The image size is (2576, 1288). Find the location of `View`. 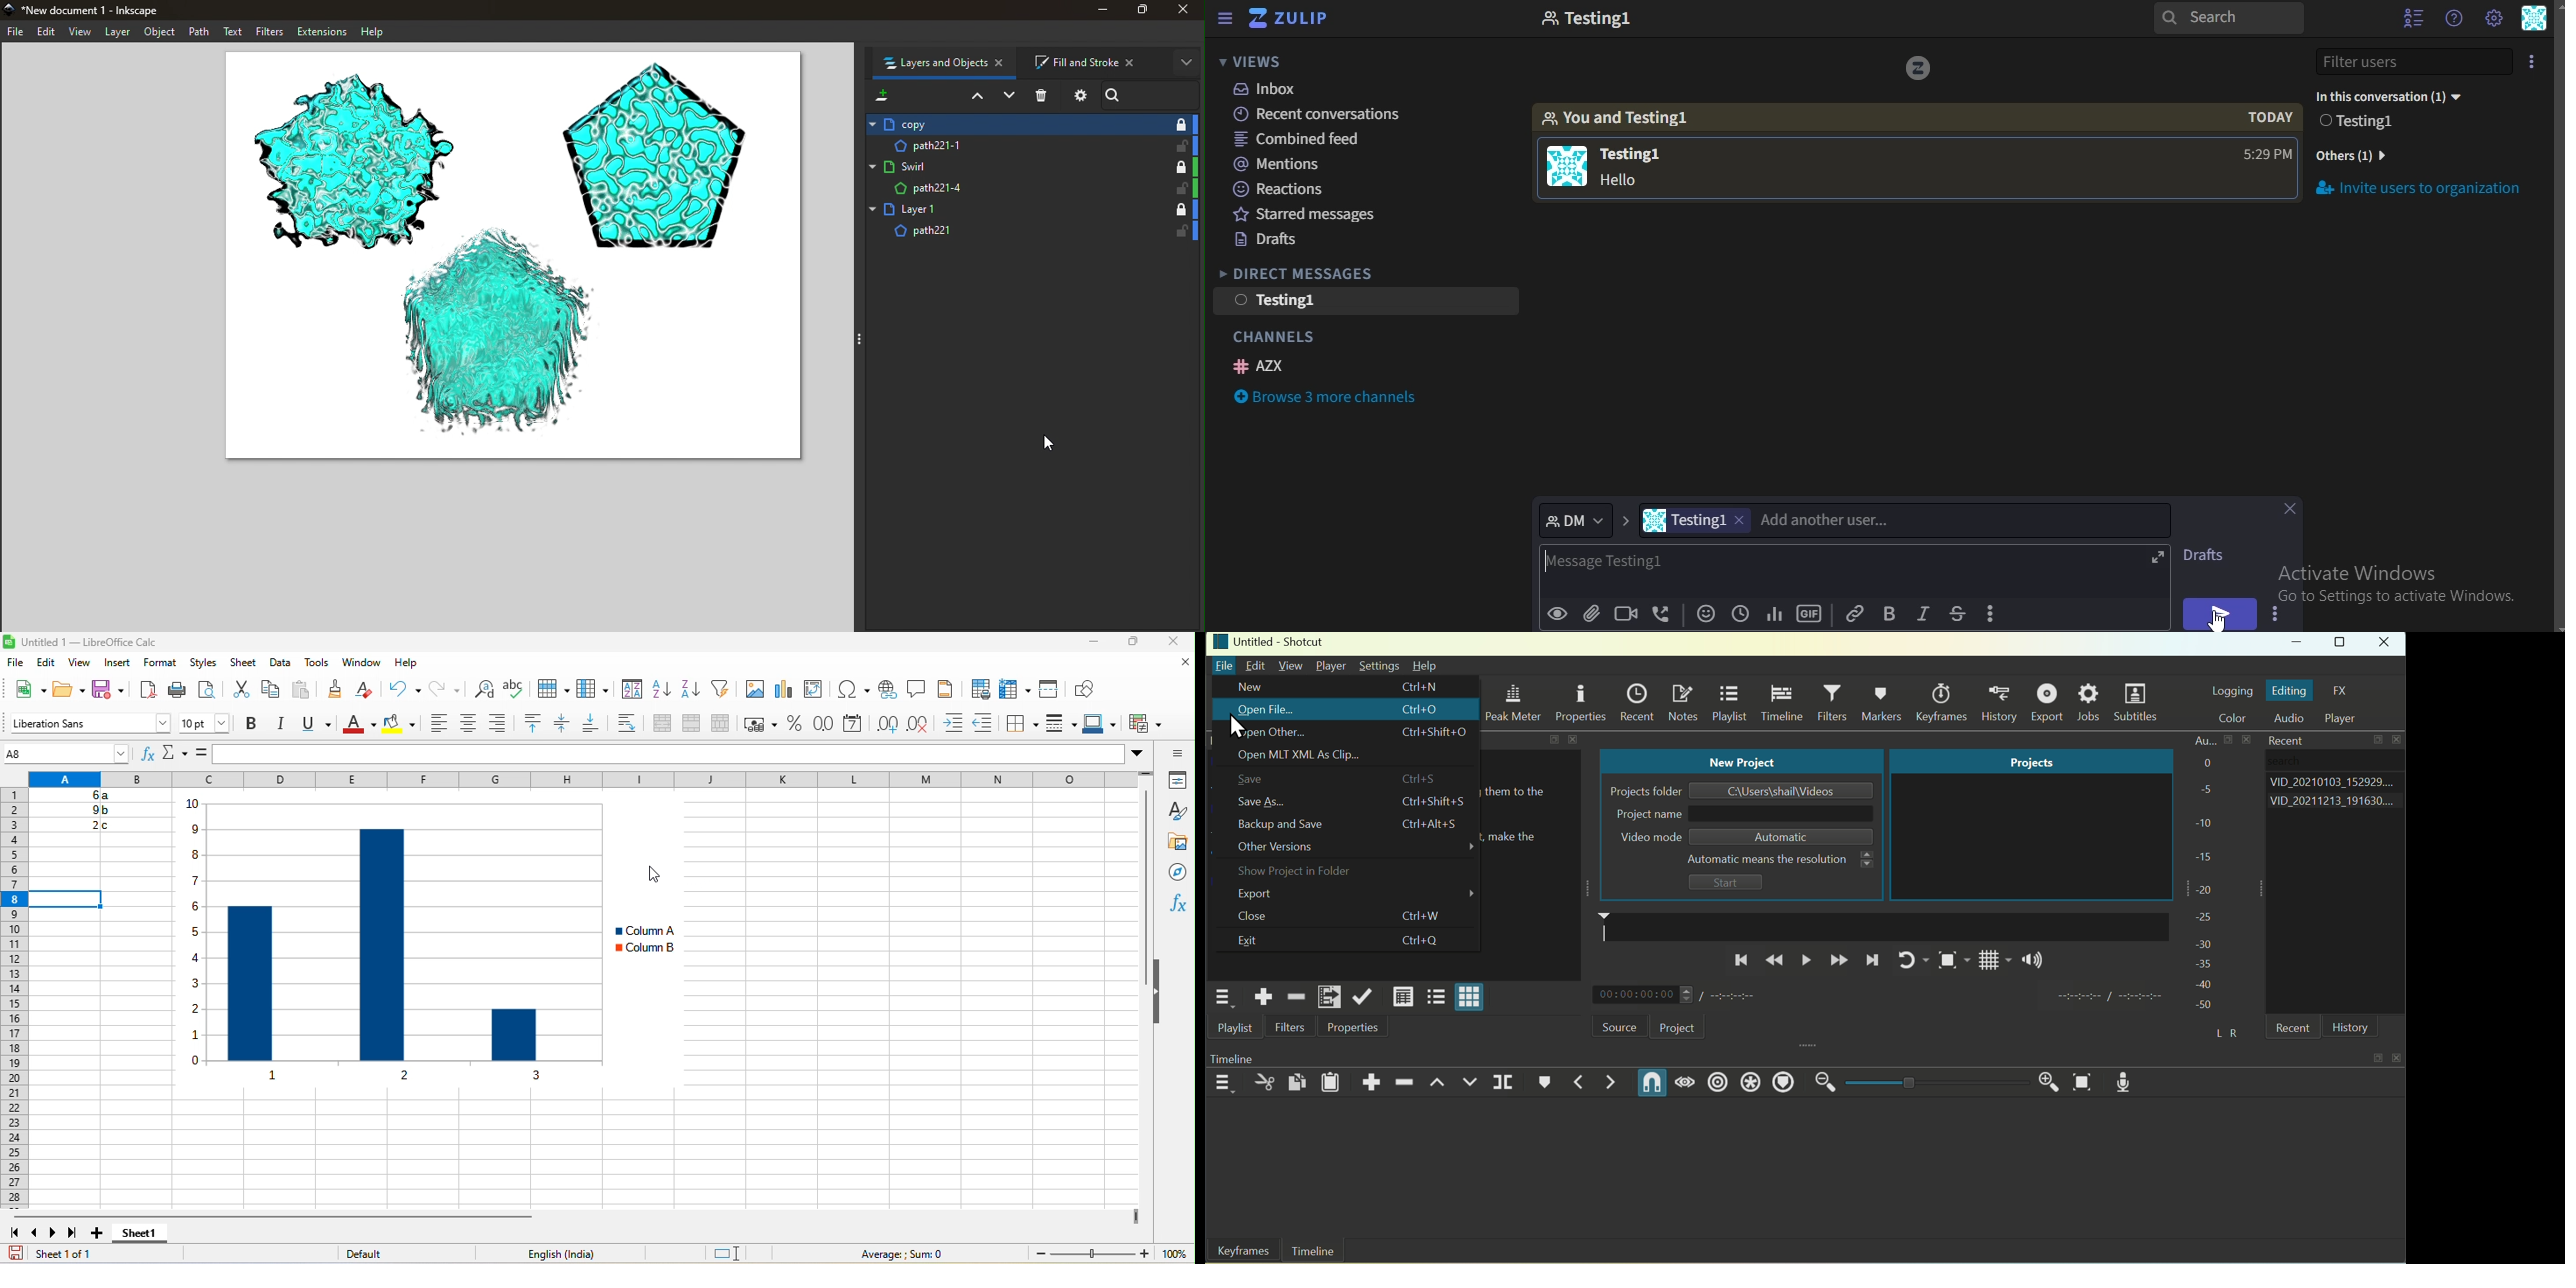

View is located at coordinates (1292, 665).